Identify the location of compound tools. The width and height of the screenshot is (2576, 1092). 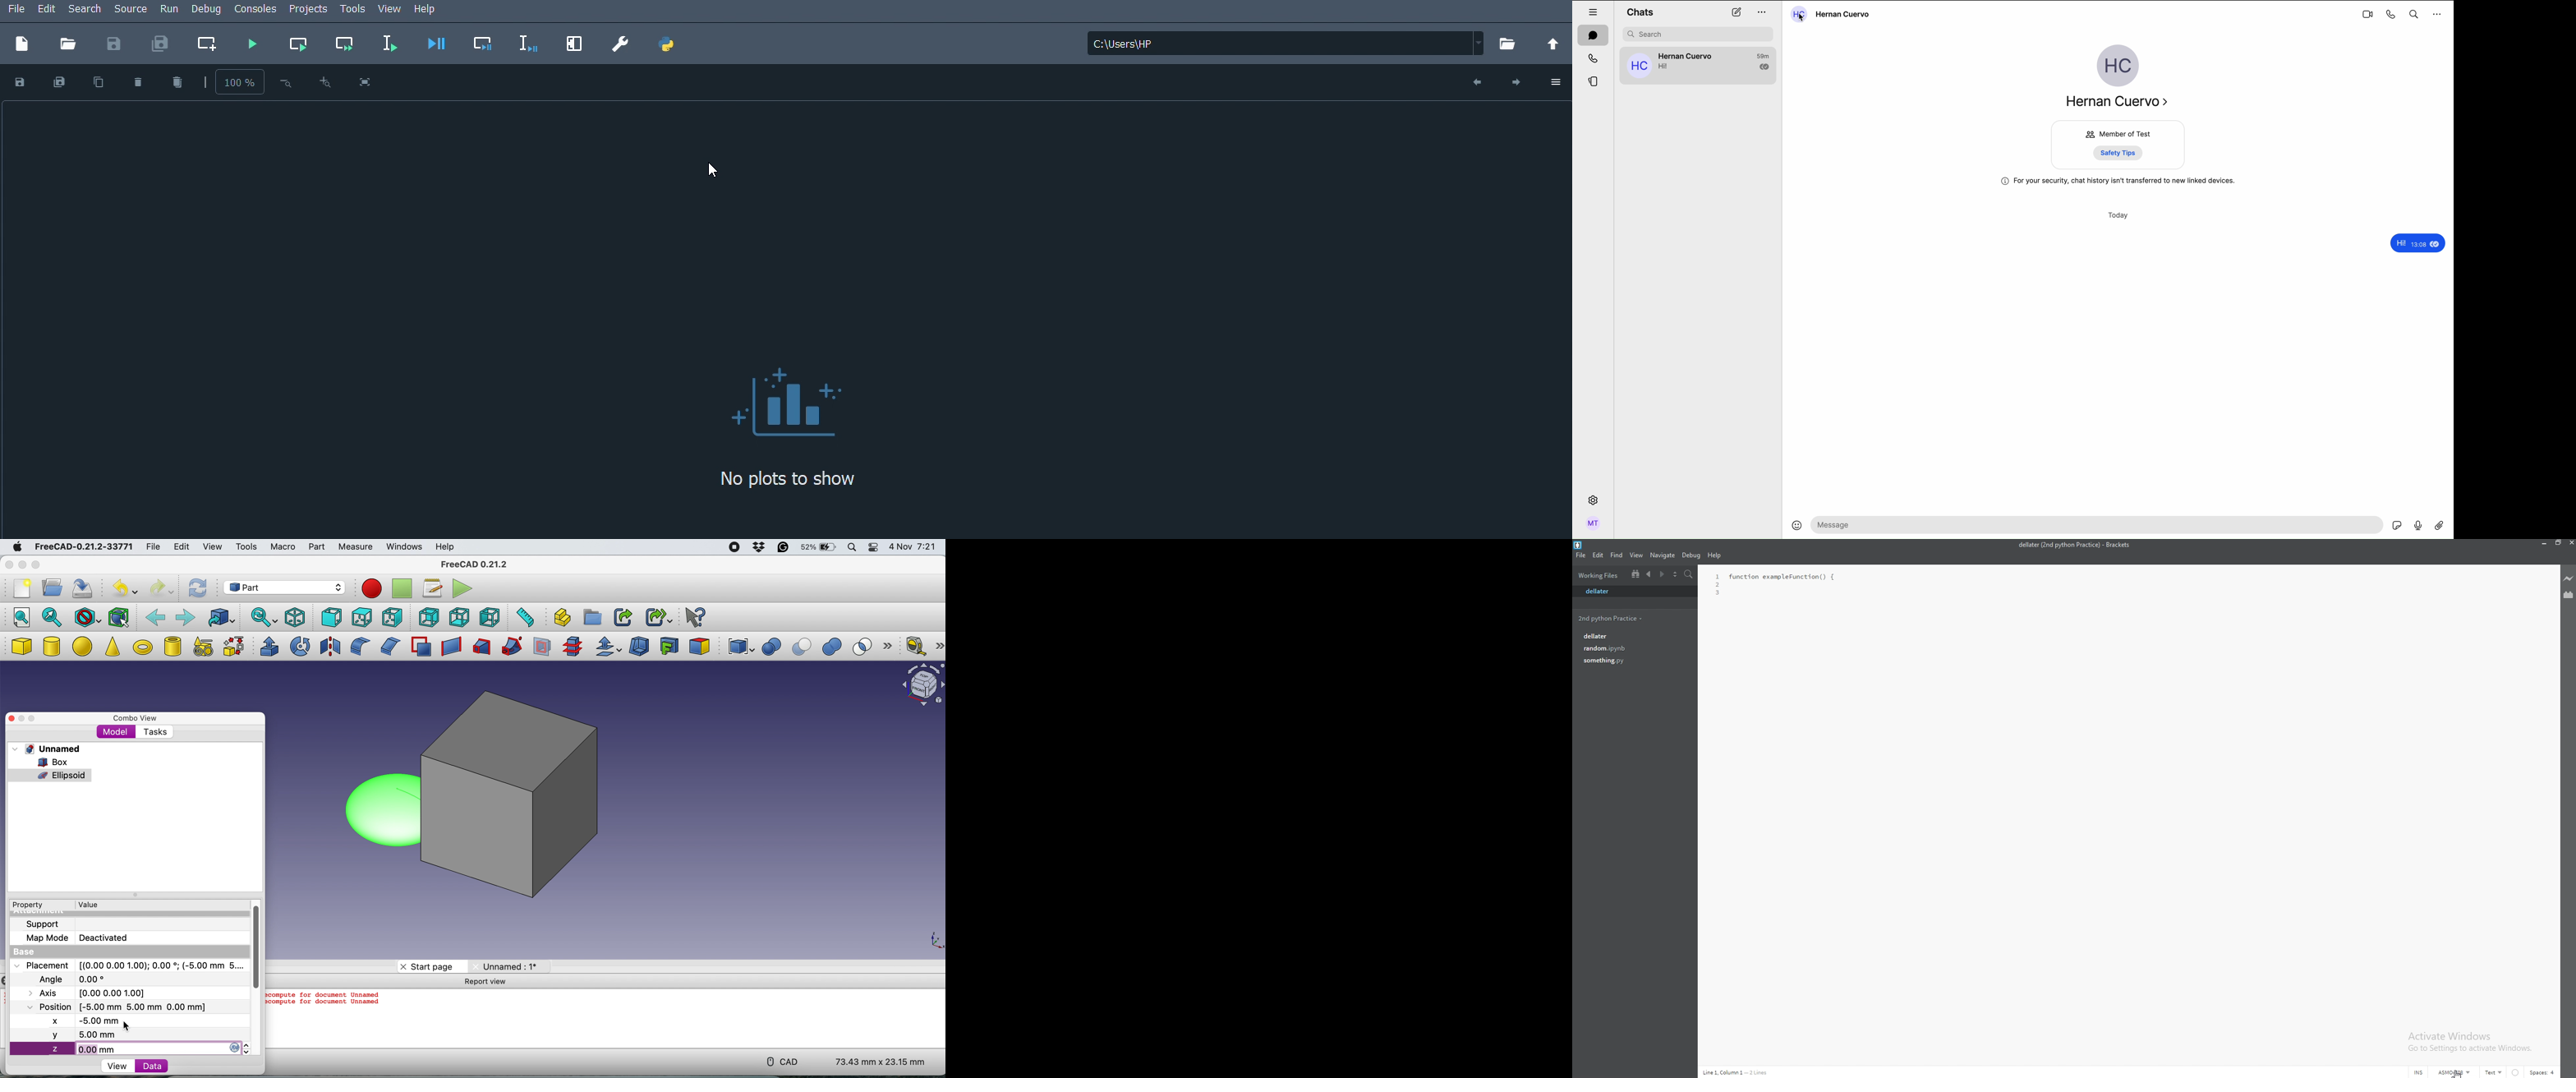
(739, 647).